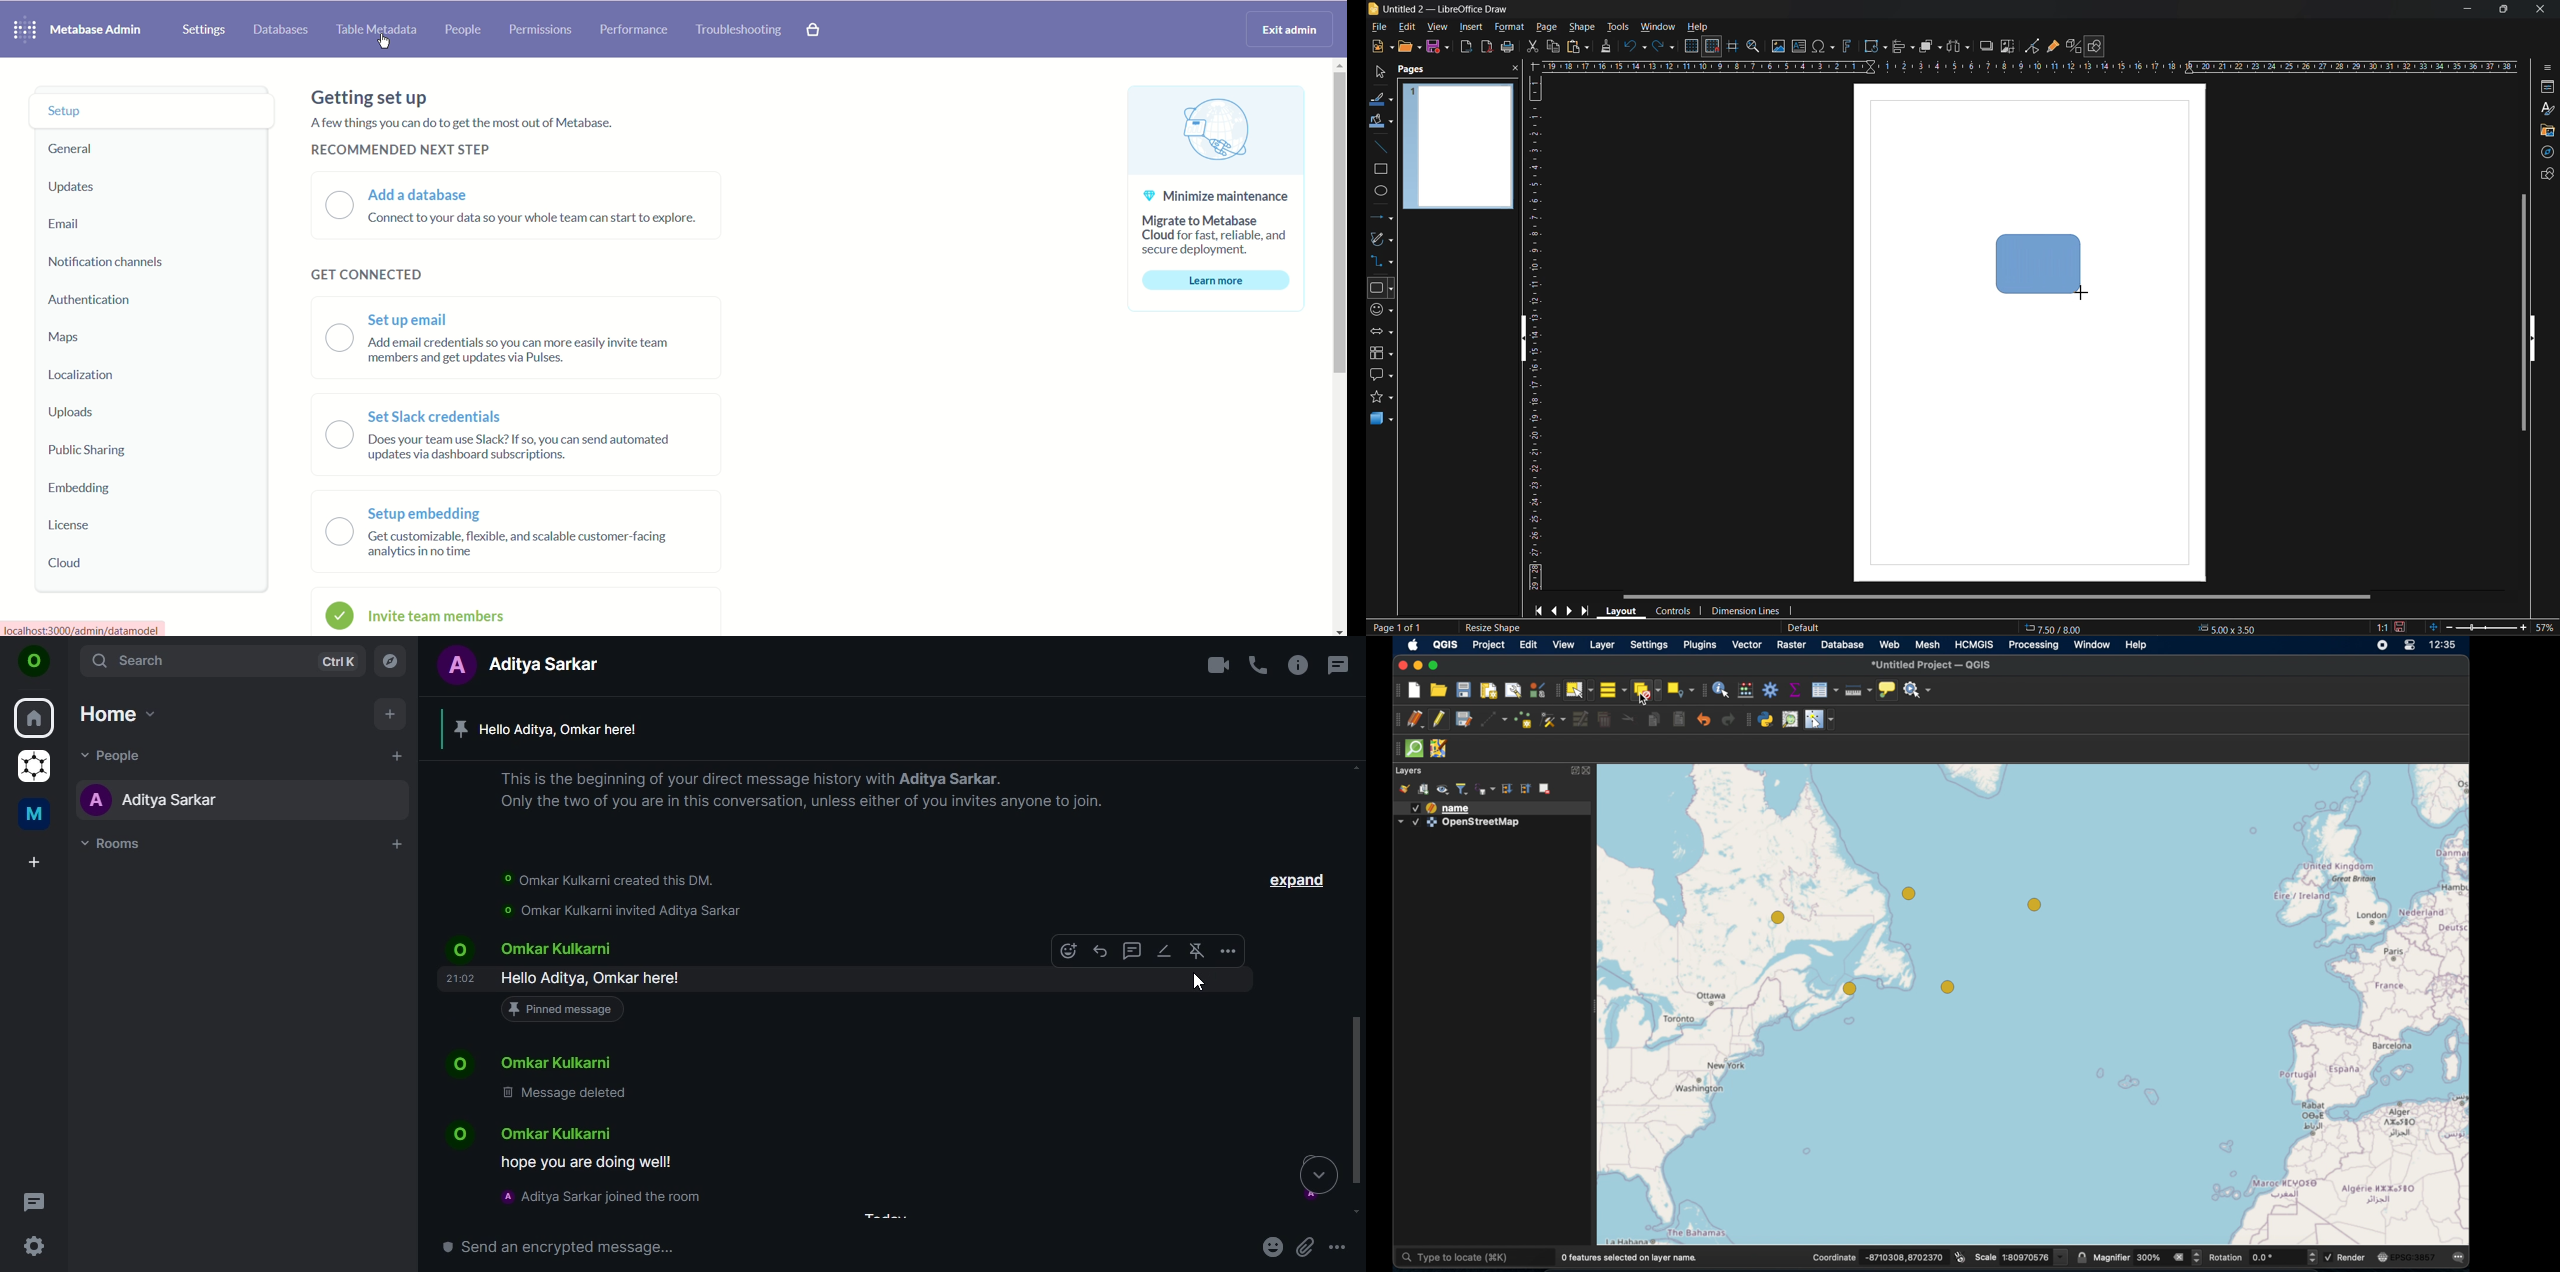  What do you see at coordinates (1996, 598) in the screenshot?
I see `horizontal scroll bar` at bounding box center [1996, 598].